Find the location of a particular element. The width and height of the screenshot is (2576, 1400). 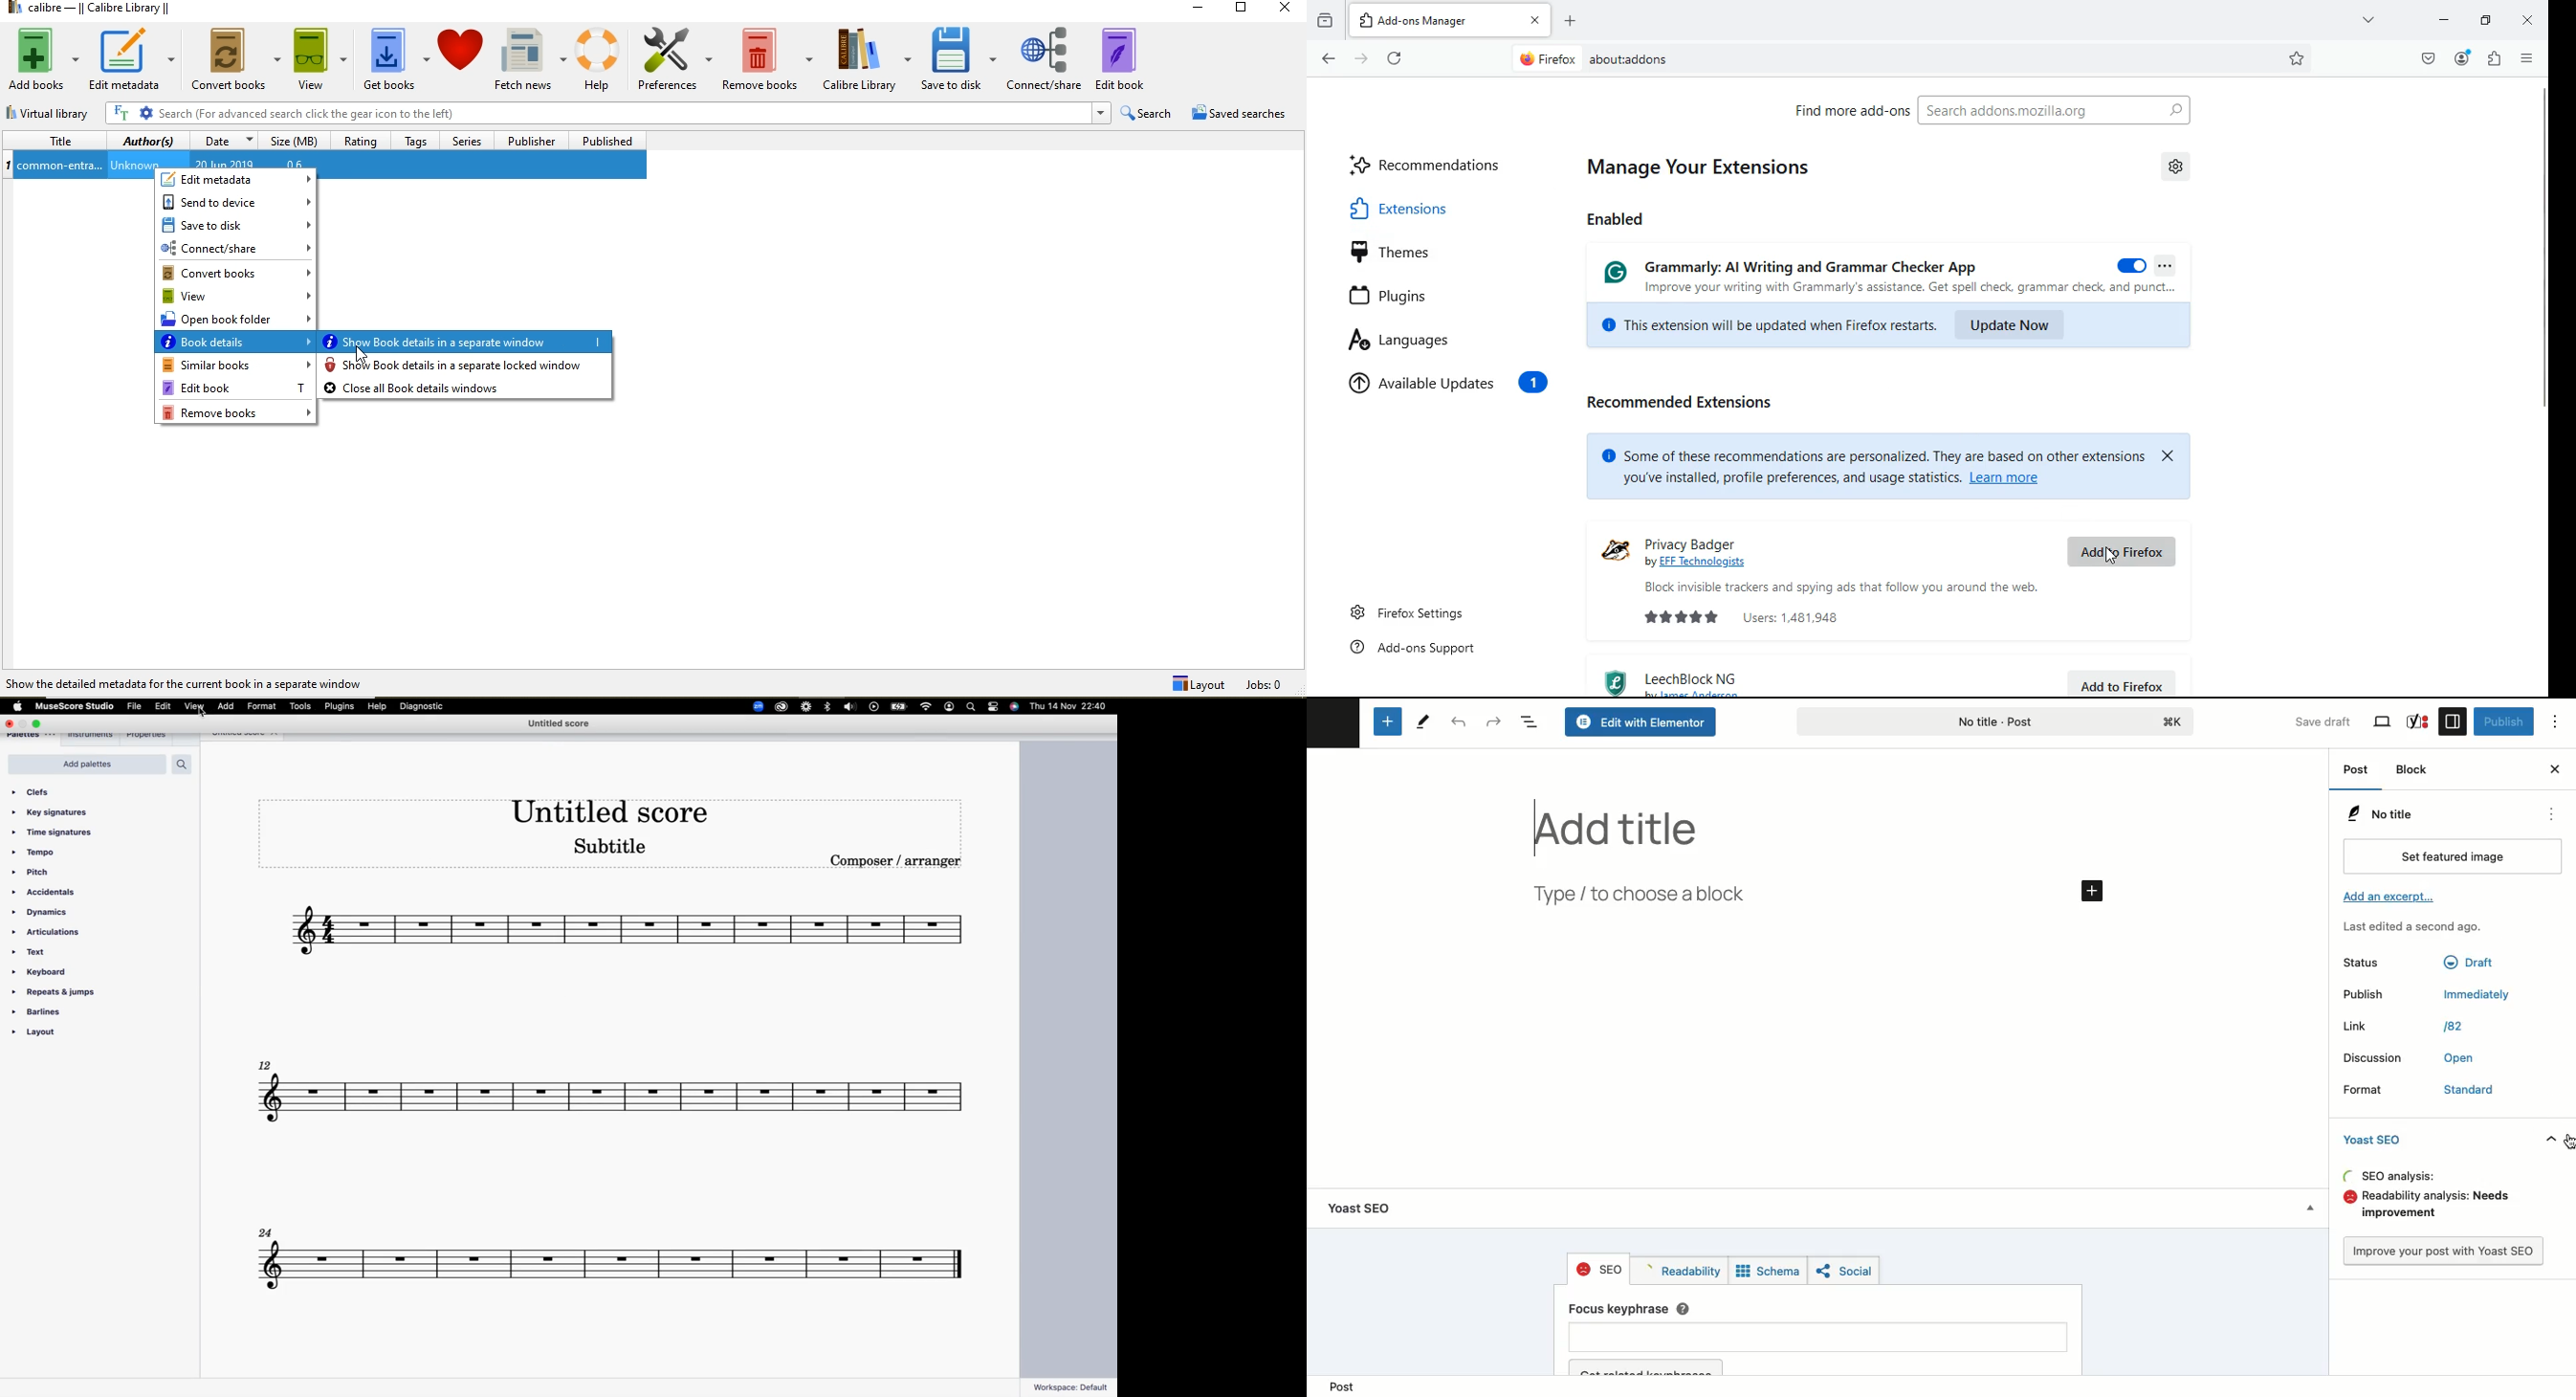

siri is located at coordinates (1016, 707).